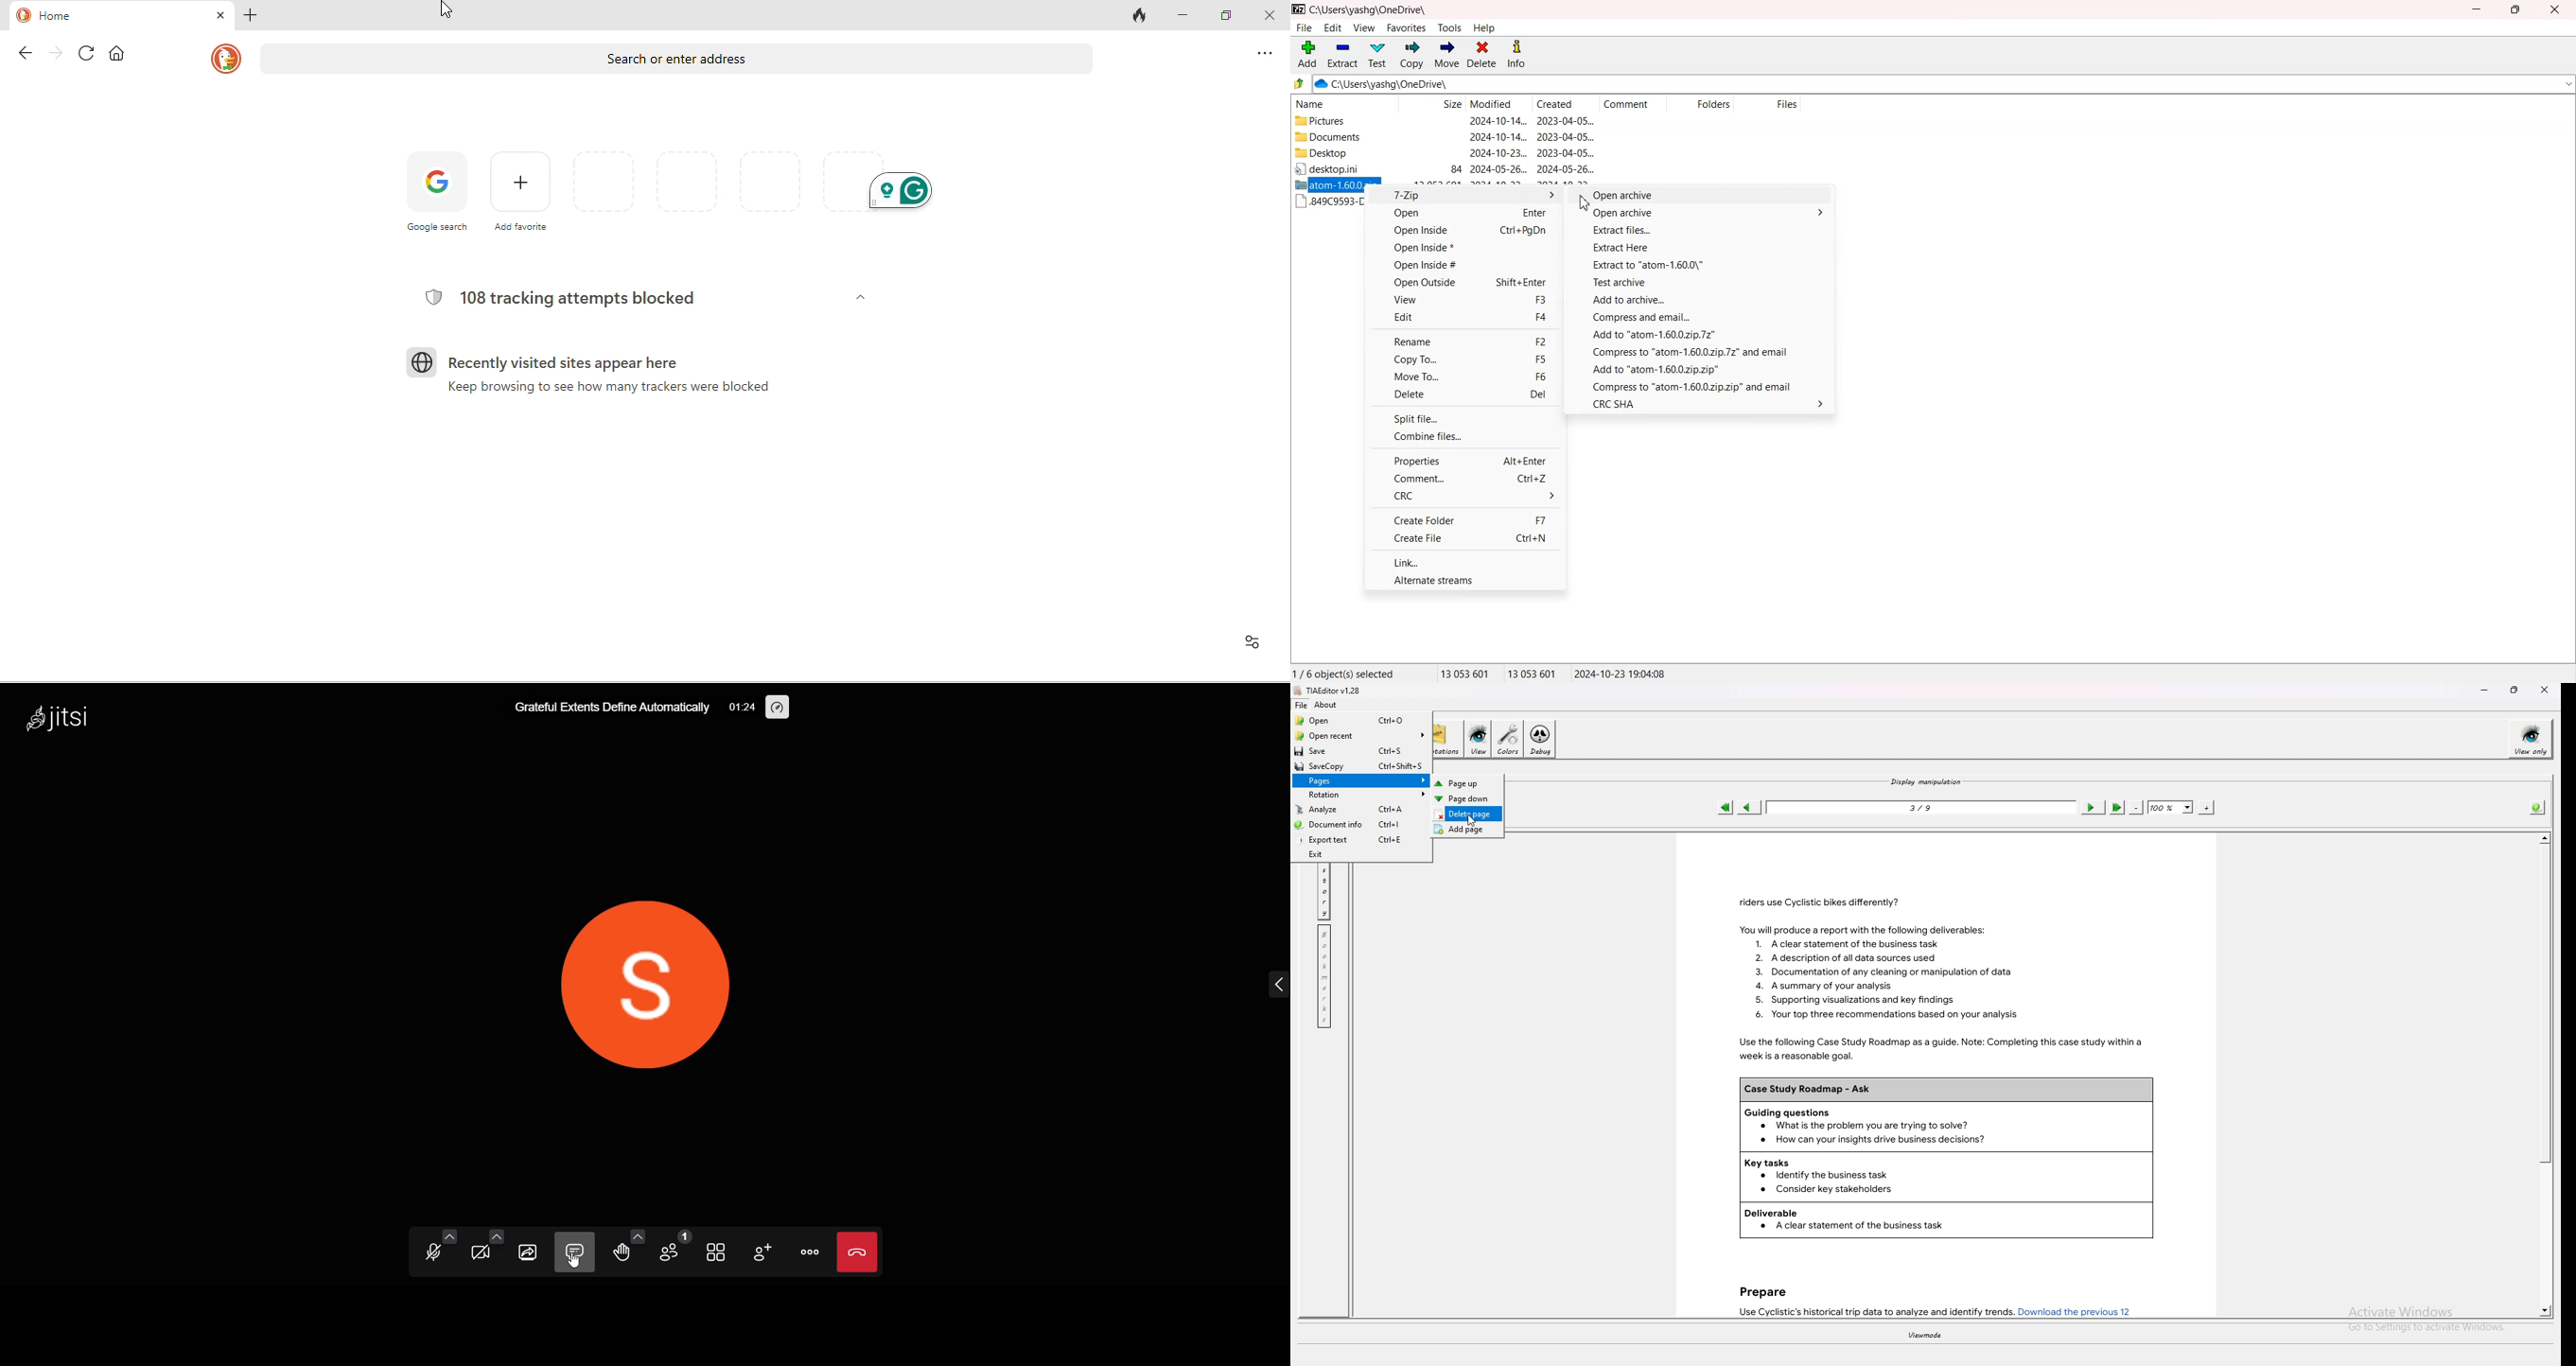  I want to click on Page down, so click(1464, 799).